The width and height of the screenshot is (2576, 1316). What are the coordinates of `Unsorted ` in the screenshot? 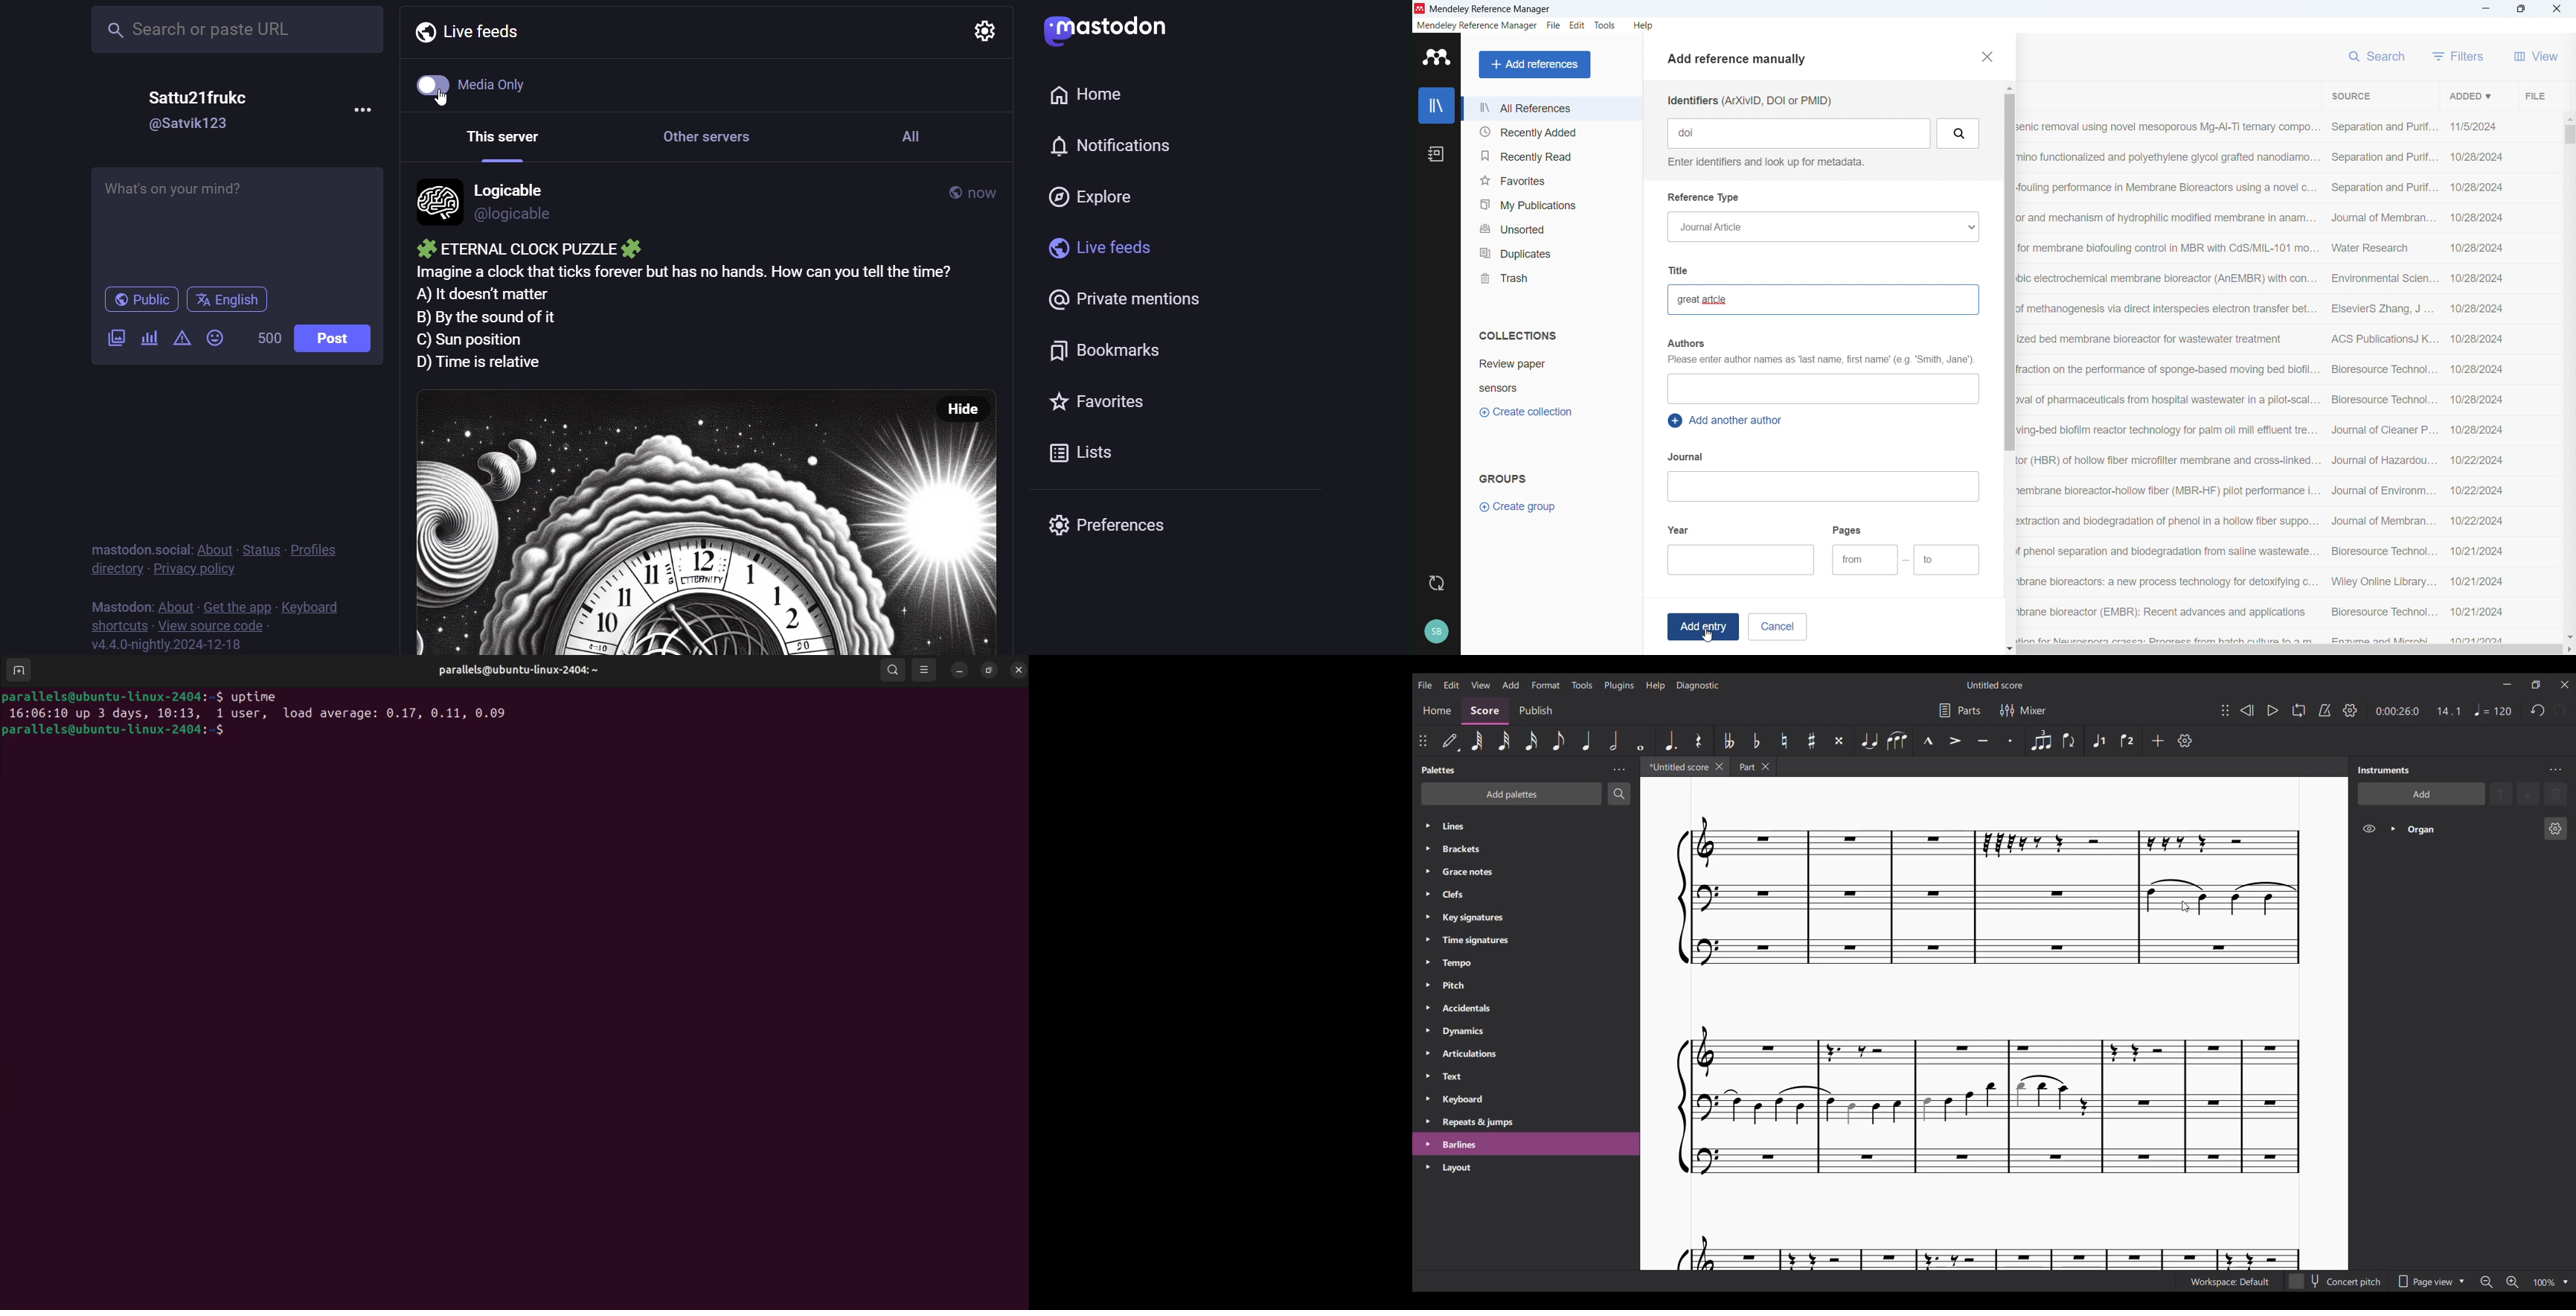 It's located at (1552, 227).